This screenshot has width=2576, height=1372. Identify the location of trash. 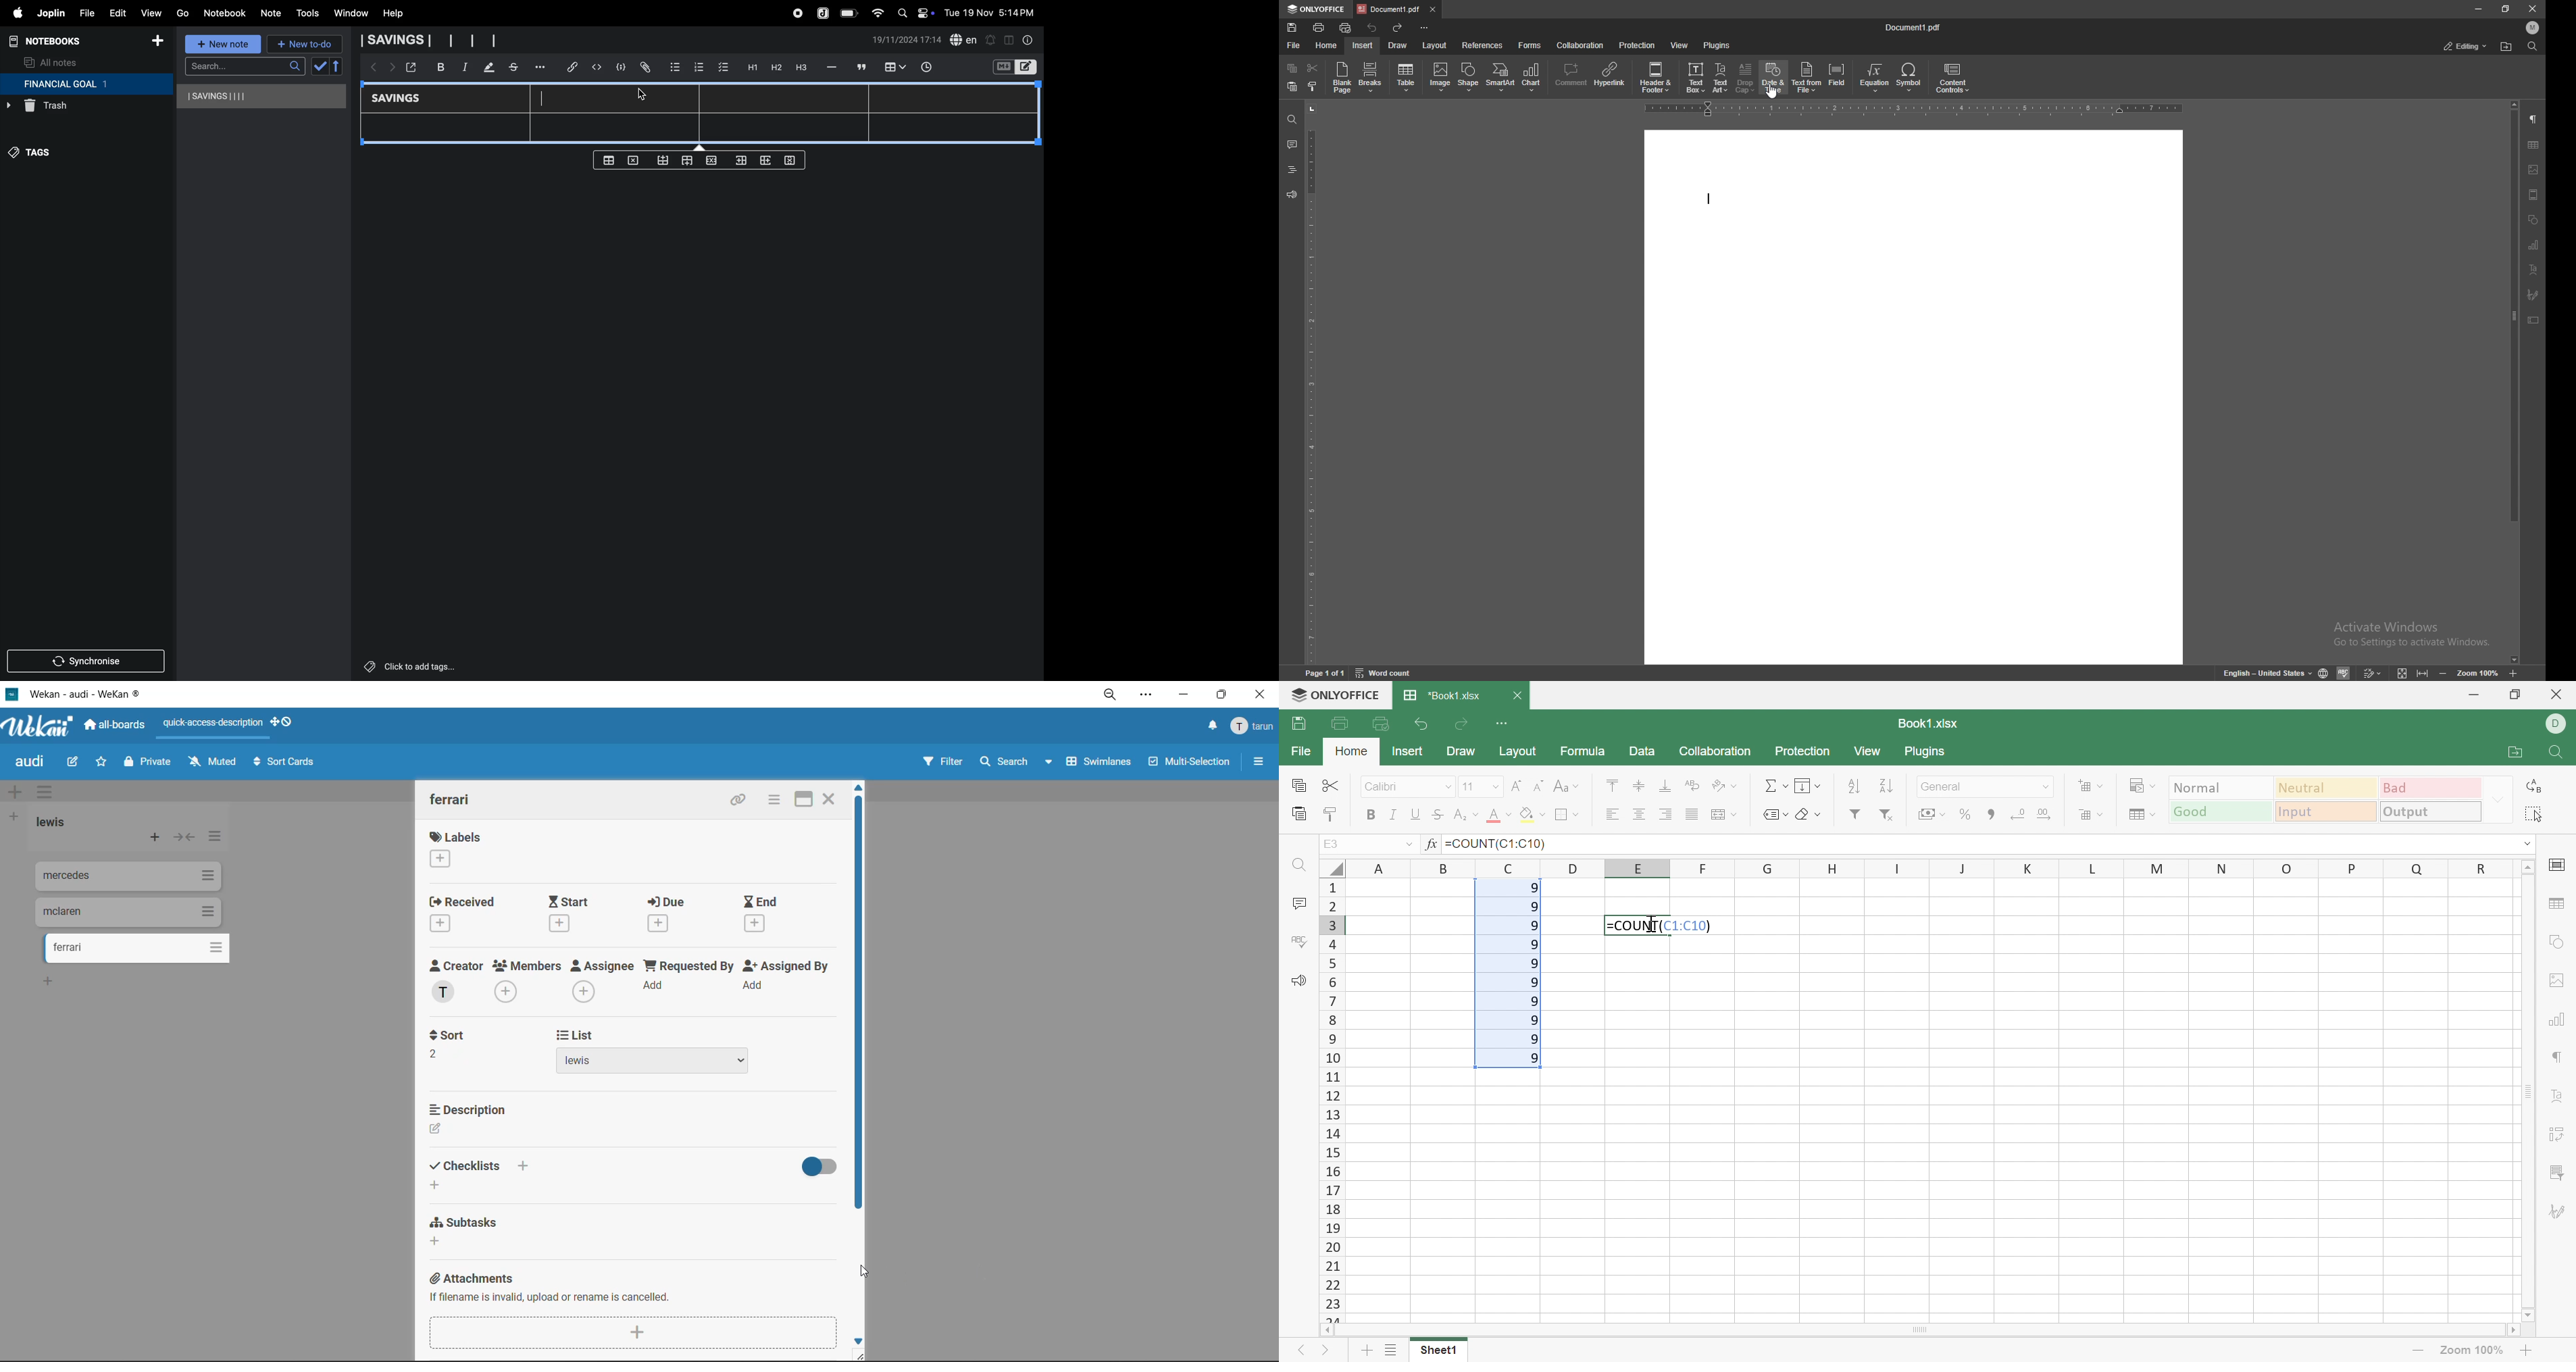
(68, 108).